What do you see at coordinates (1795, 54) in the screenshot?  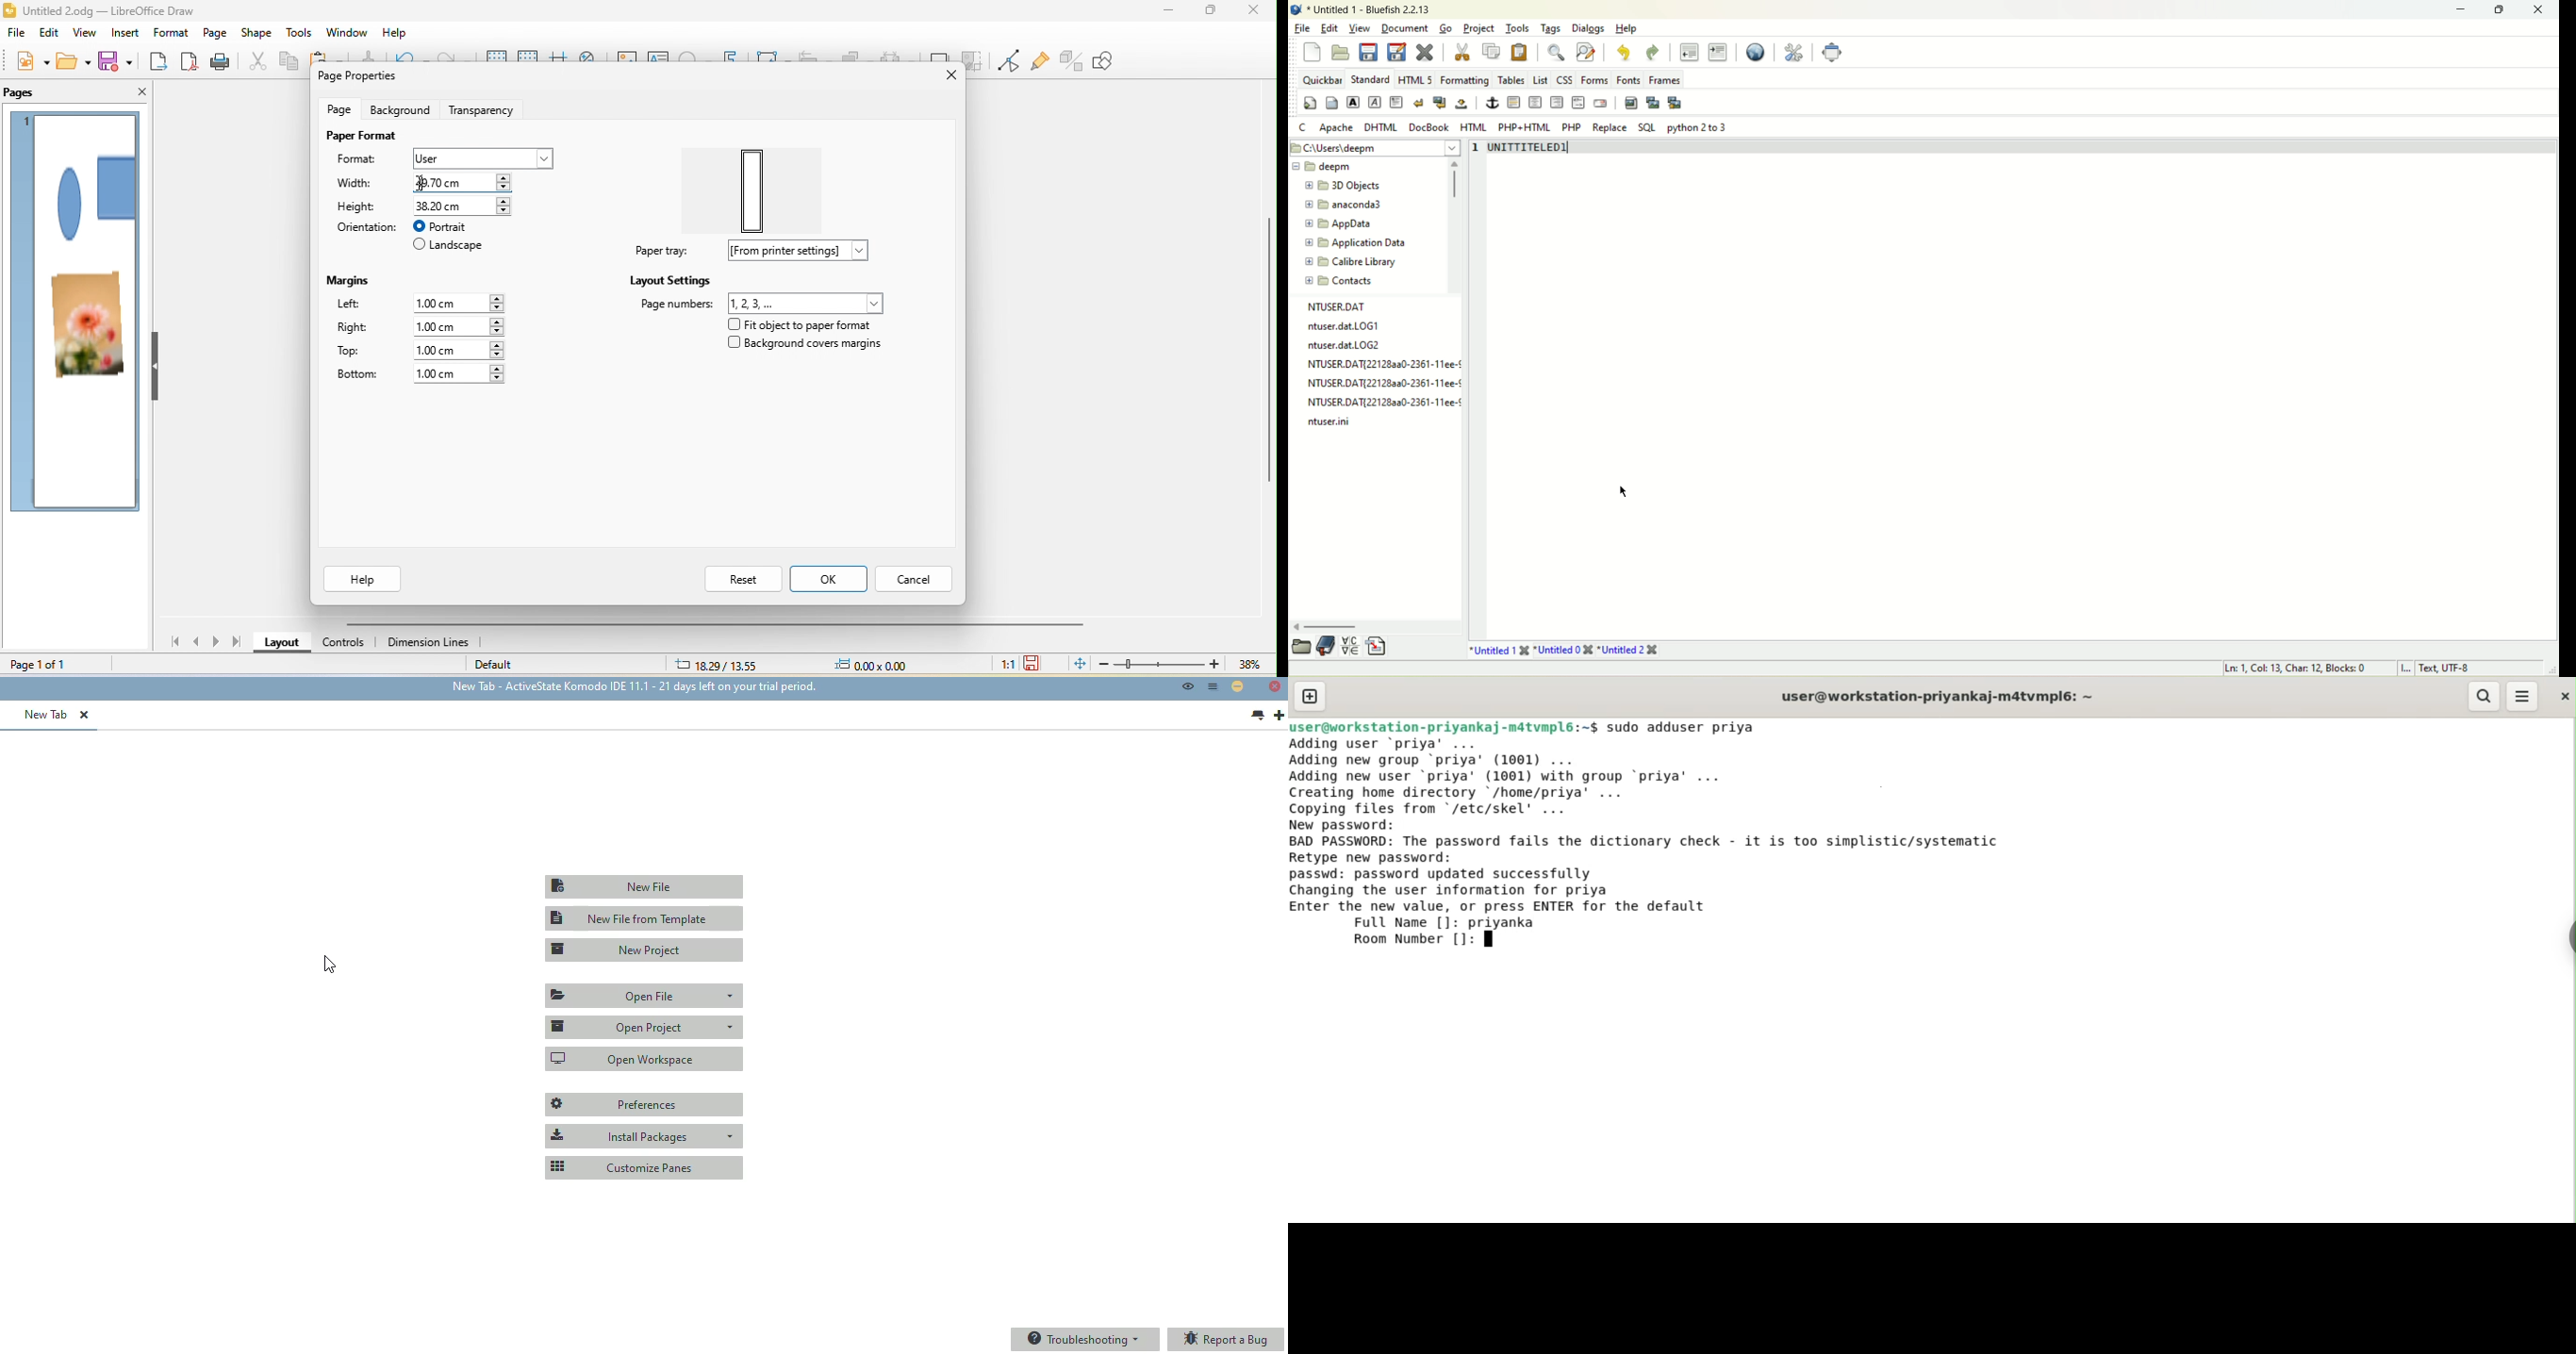 I see `edit preferences` at bounding box center [1795, 54].